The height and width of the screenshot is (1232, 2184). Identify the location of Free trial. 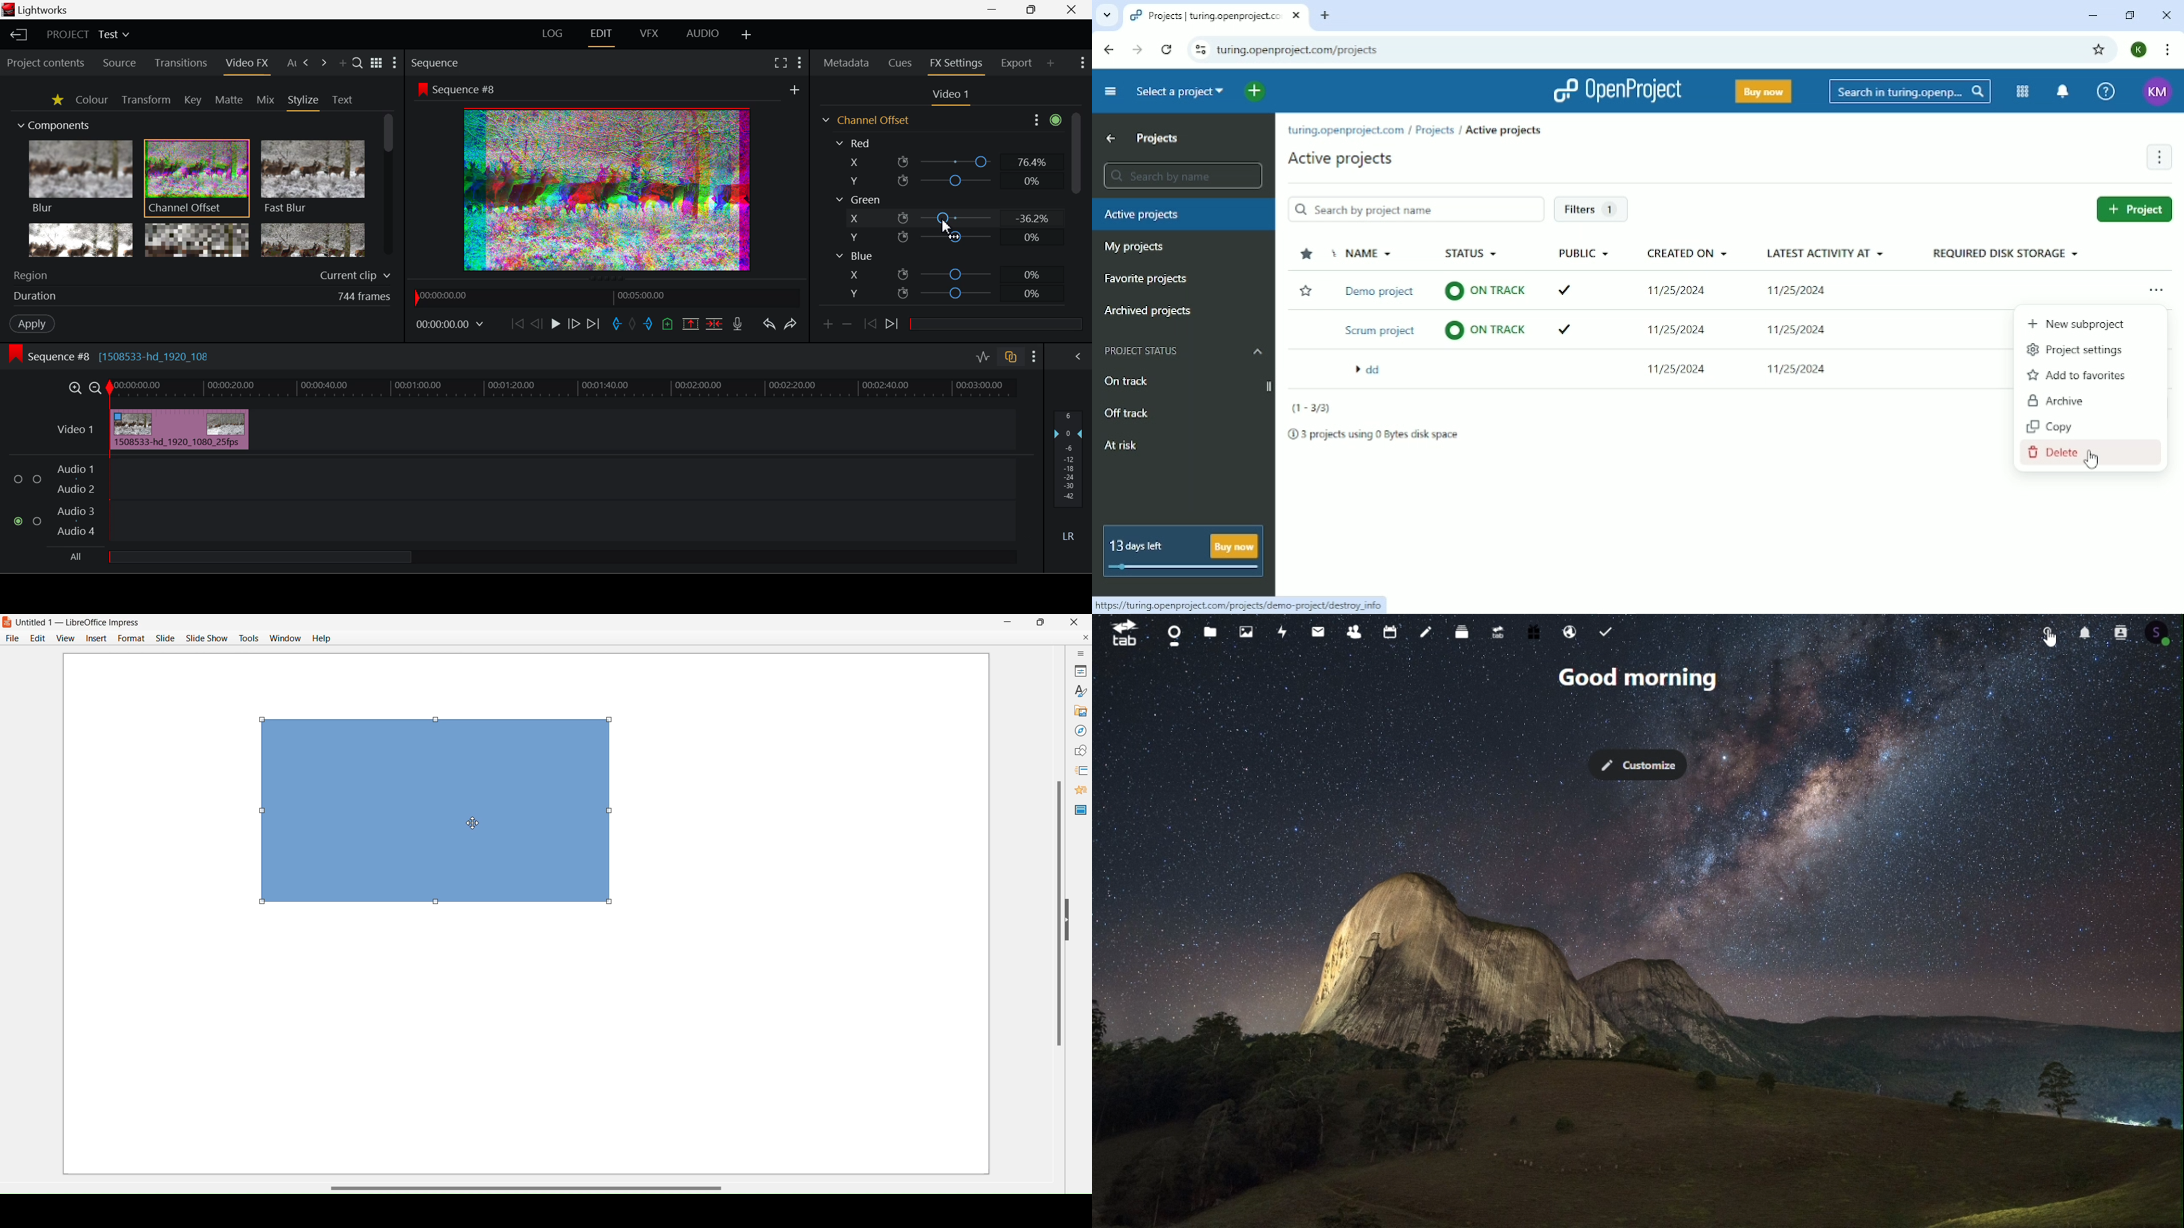
(1532, 628).